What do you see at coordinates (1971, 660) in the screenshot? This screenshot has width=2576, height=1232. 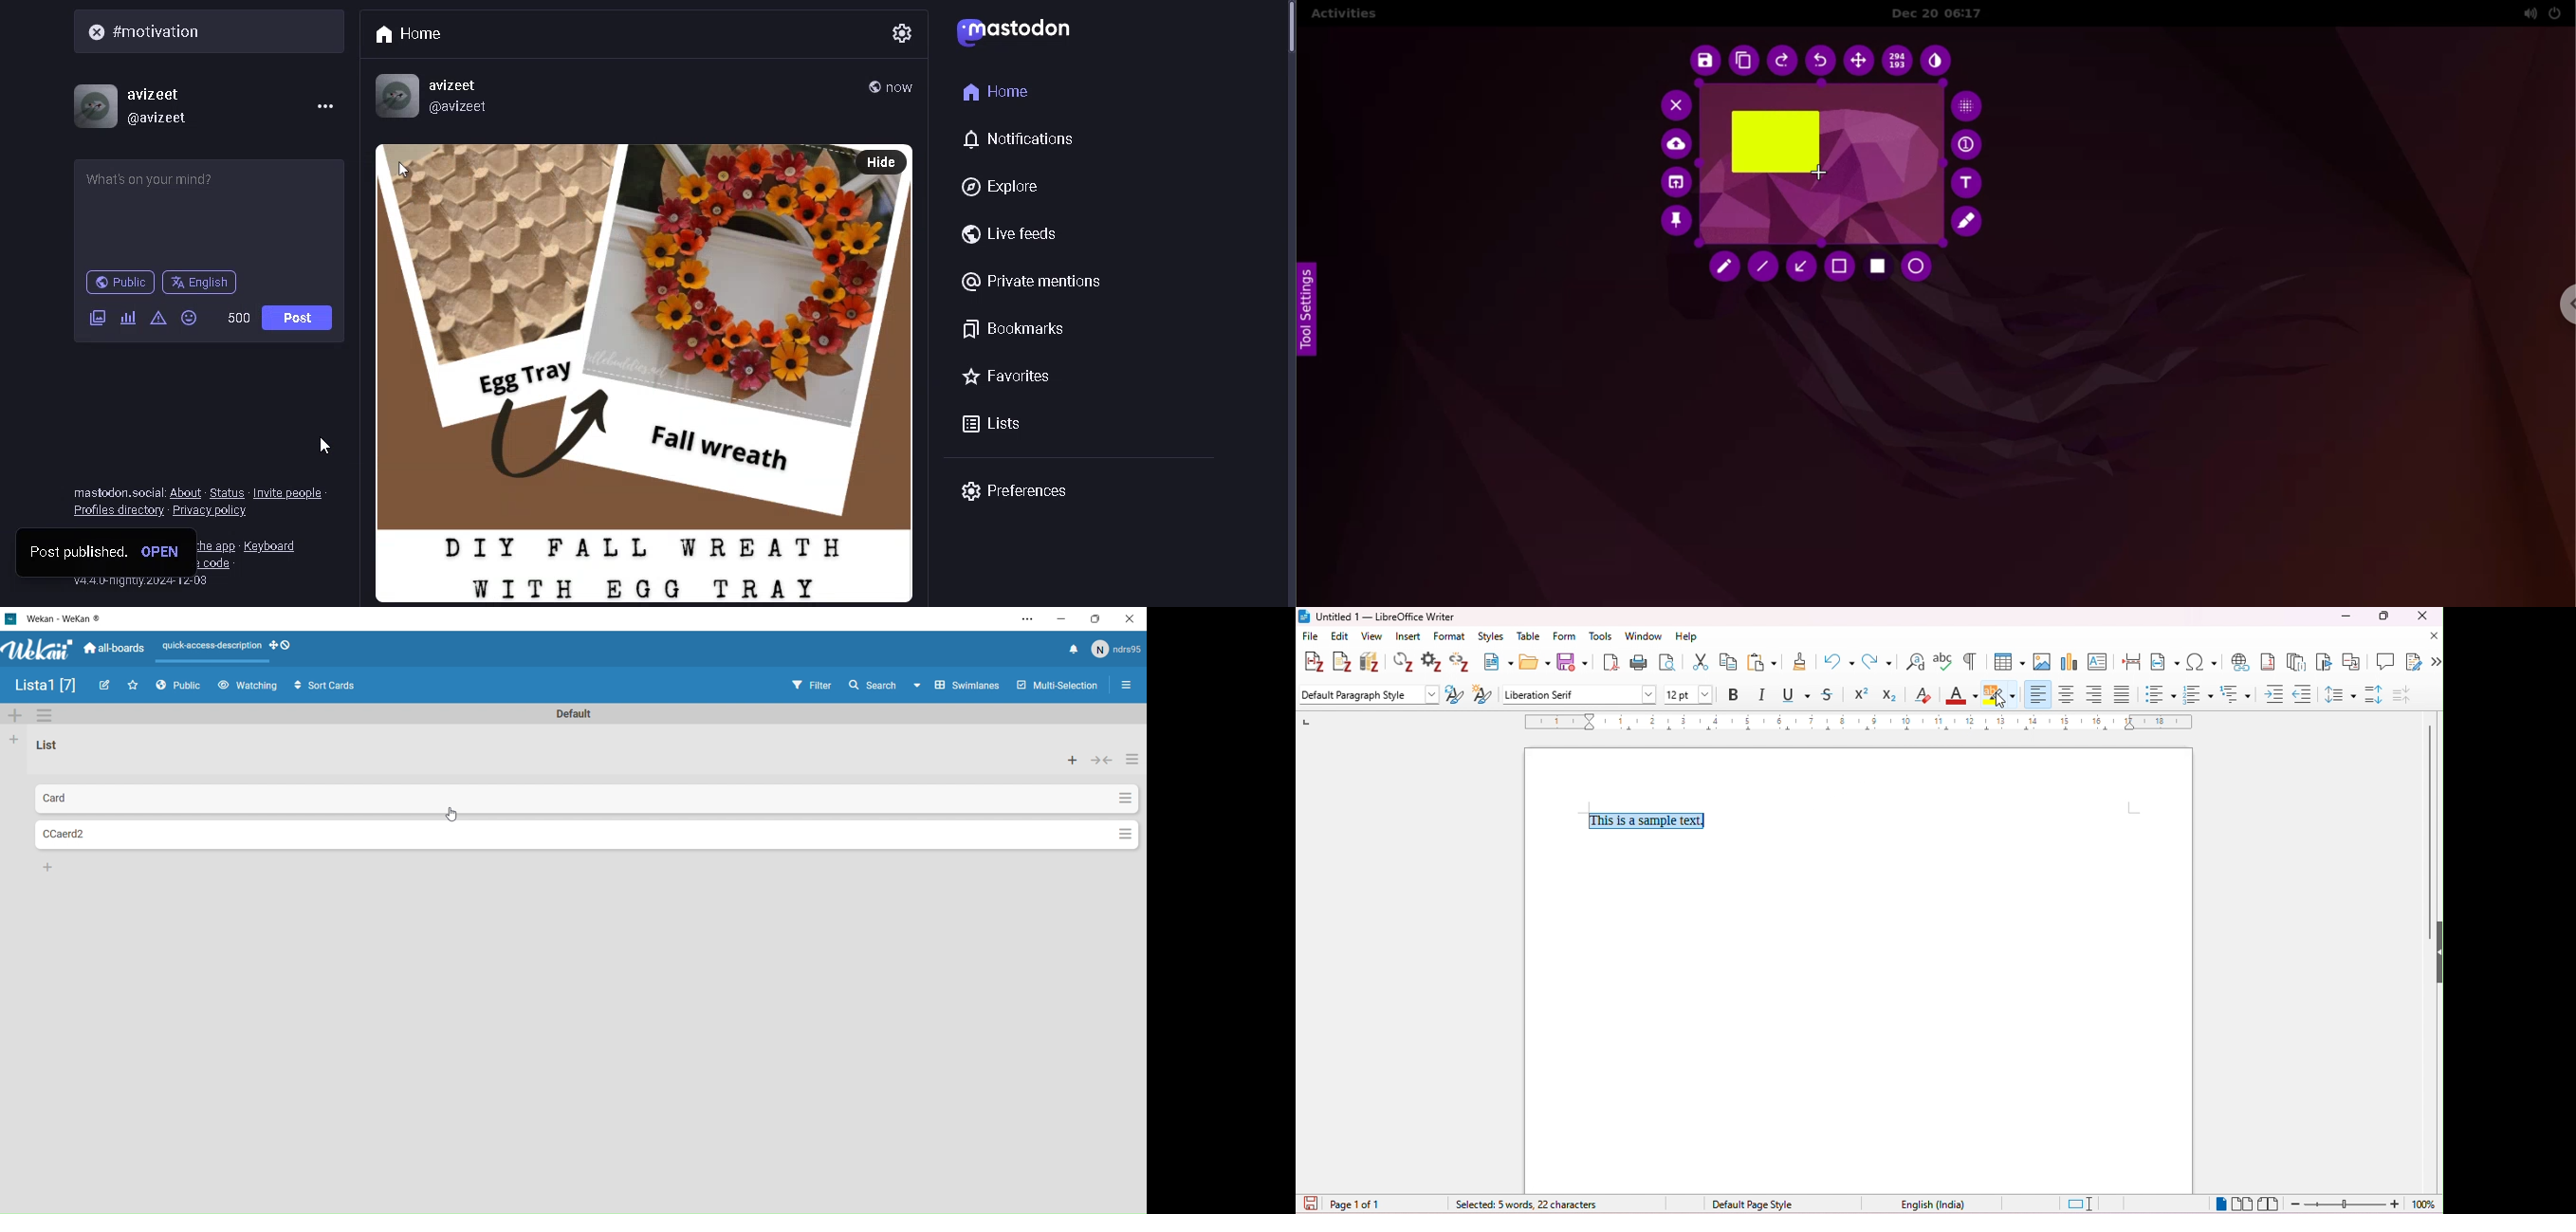 I see `toggle formatting marks` at bounding box center [1971, 660].